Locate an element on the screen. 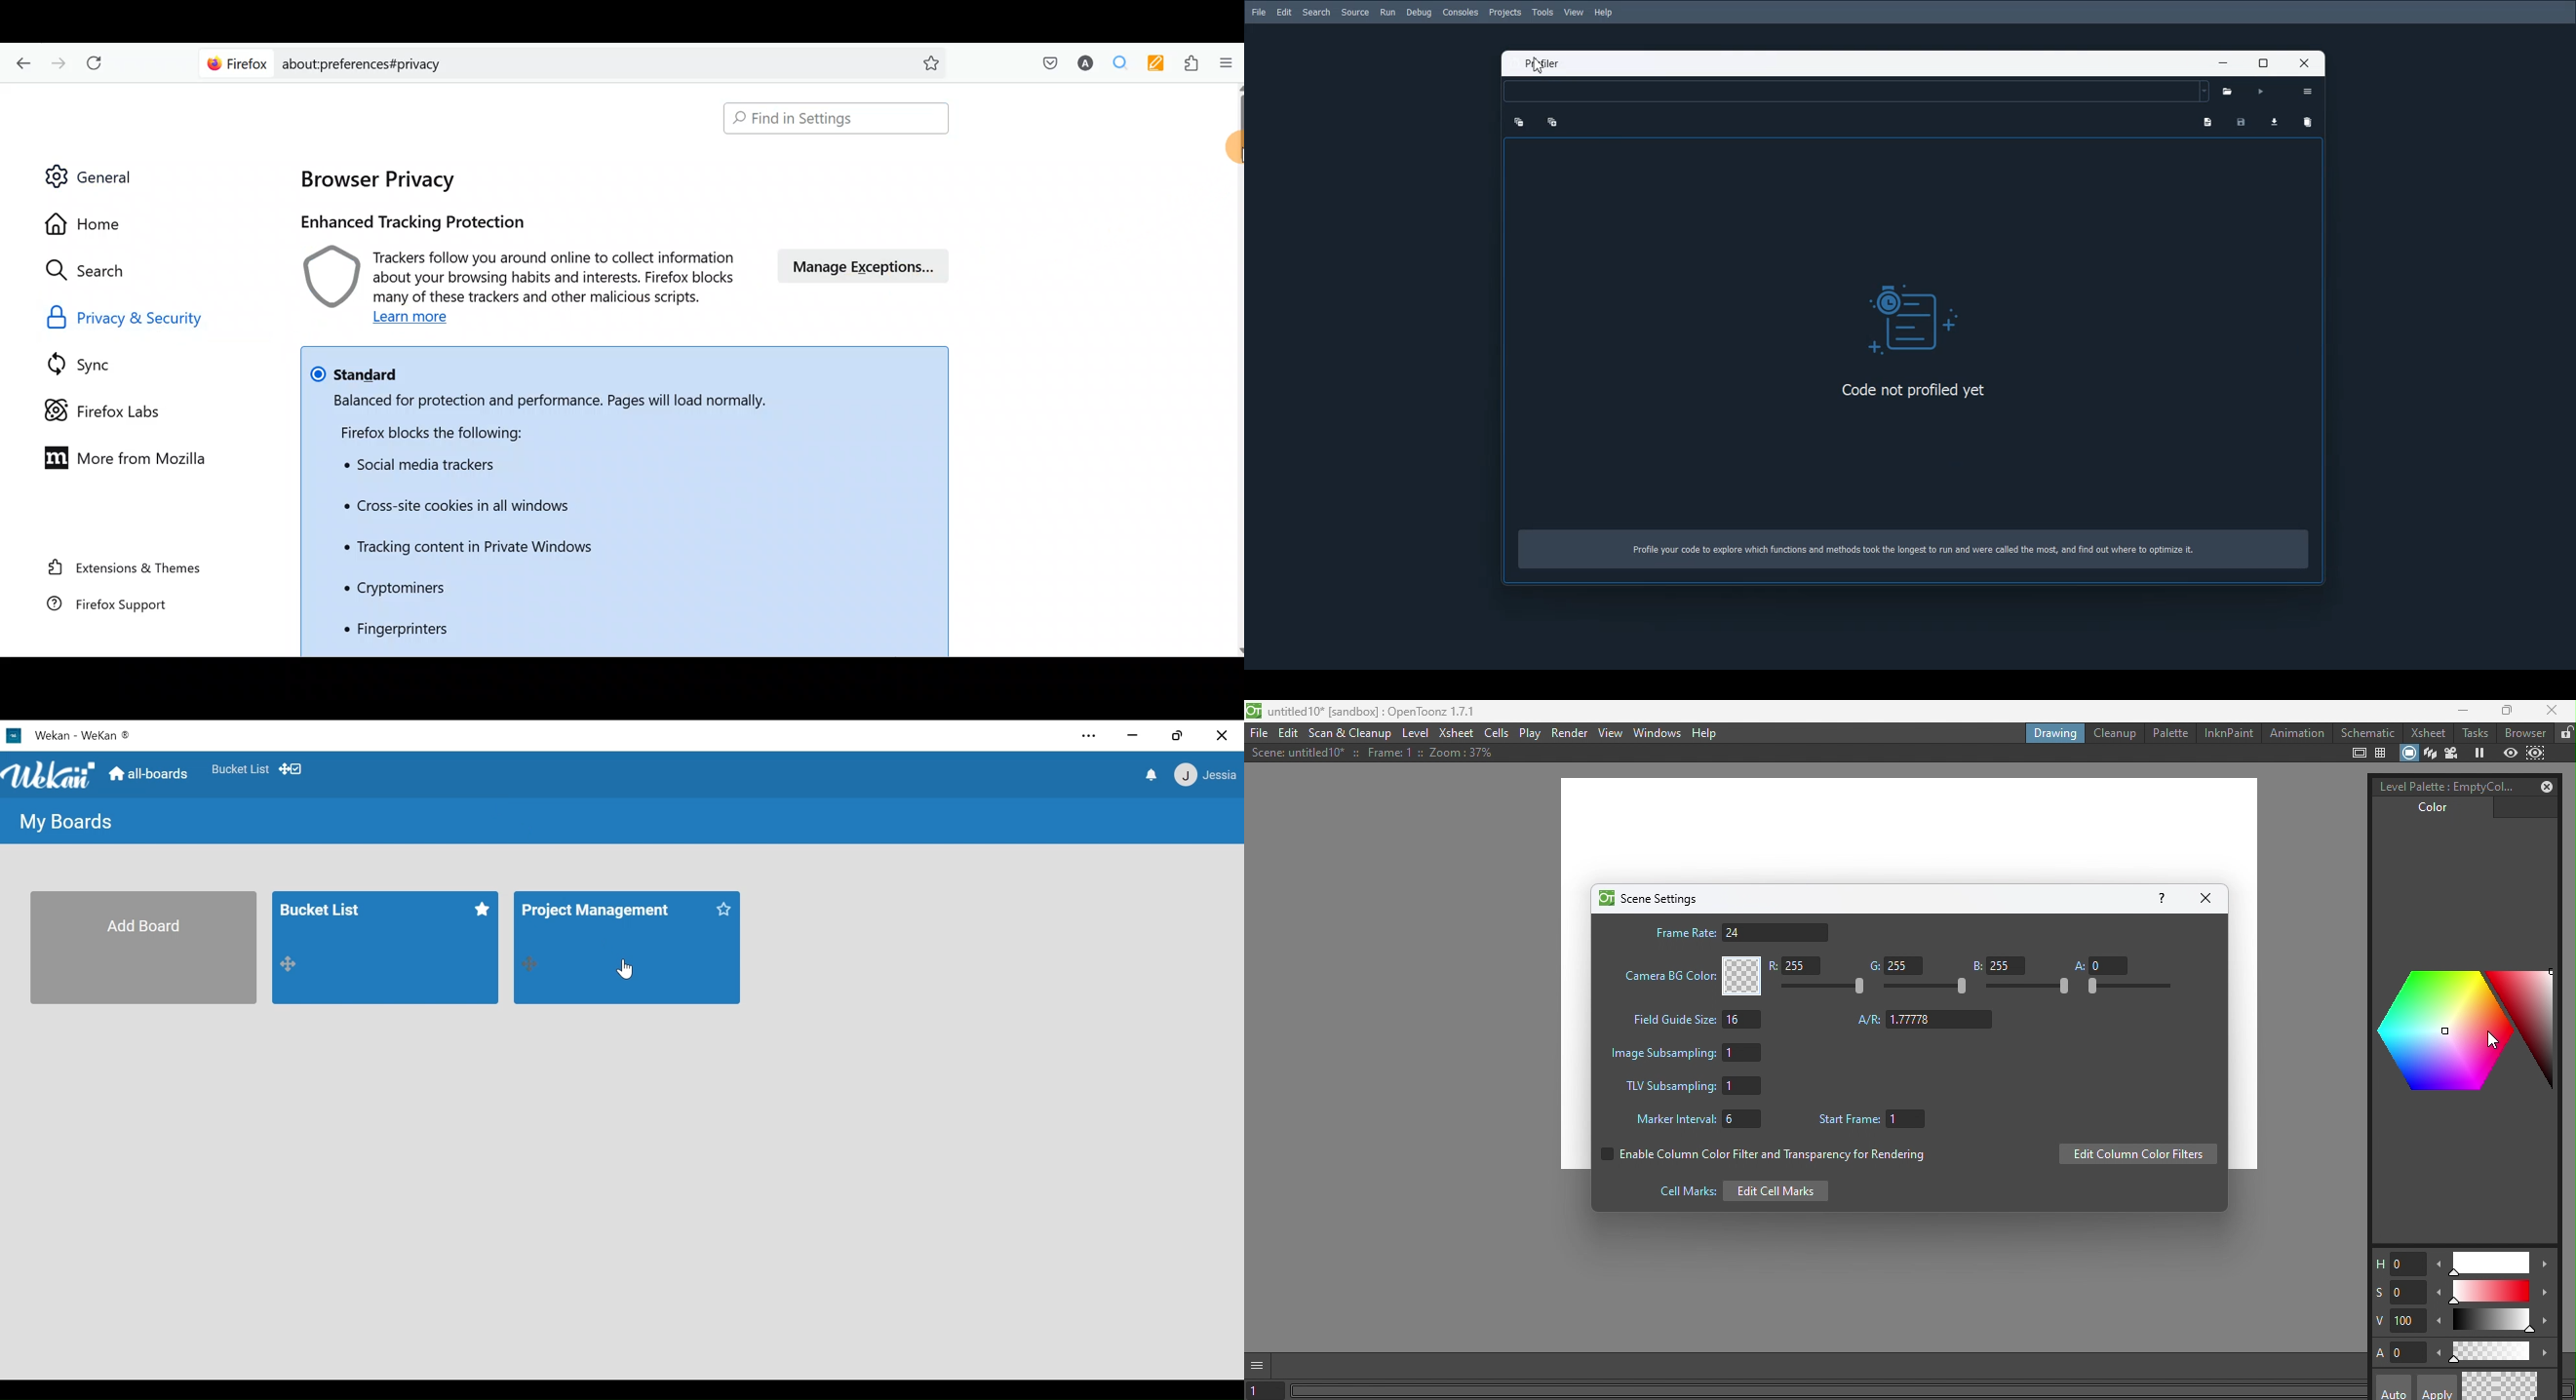 The image size is (2576, 1400). Source is located at coordinates (1355, 12).